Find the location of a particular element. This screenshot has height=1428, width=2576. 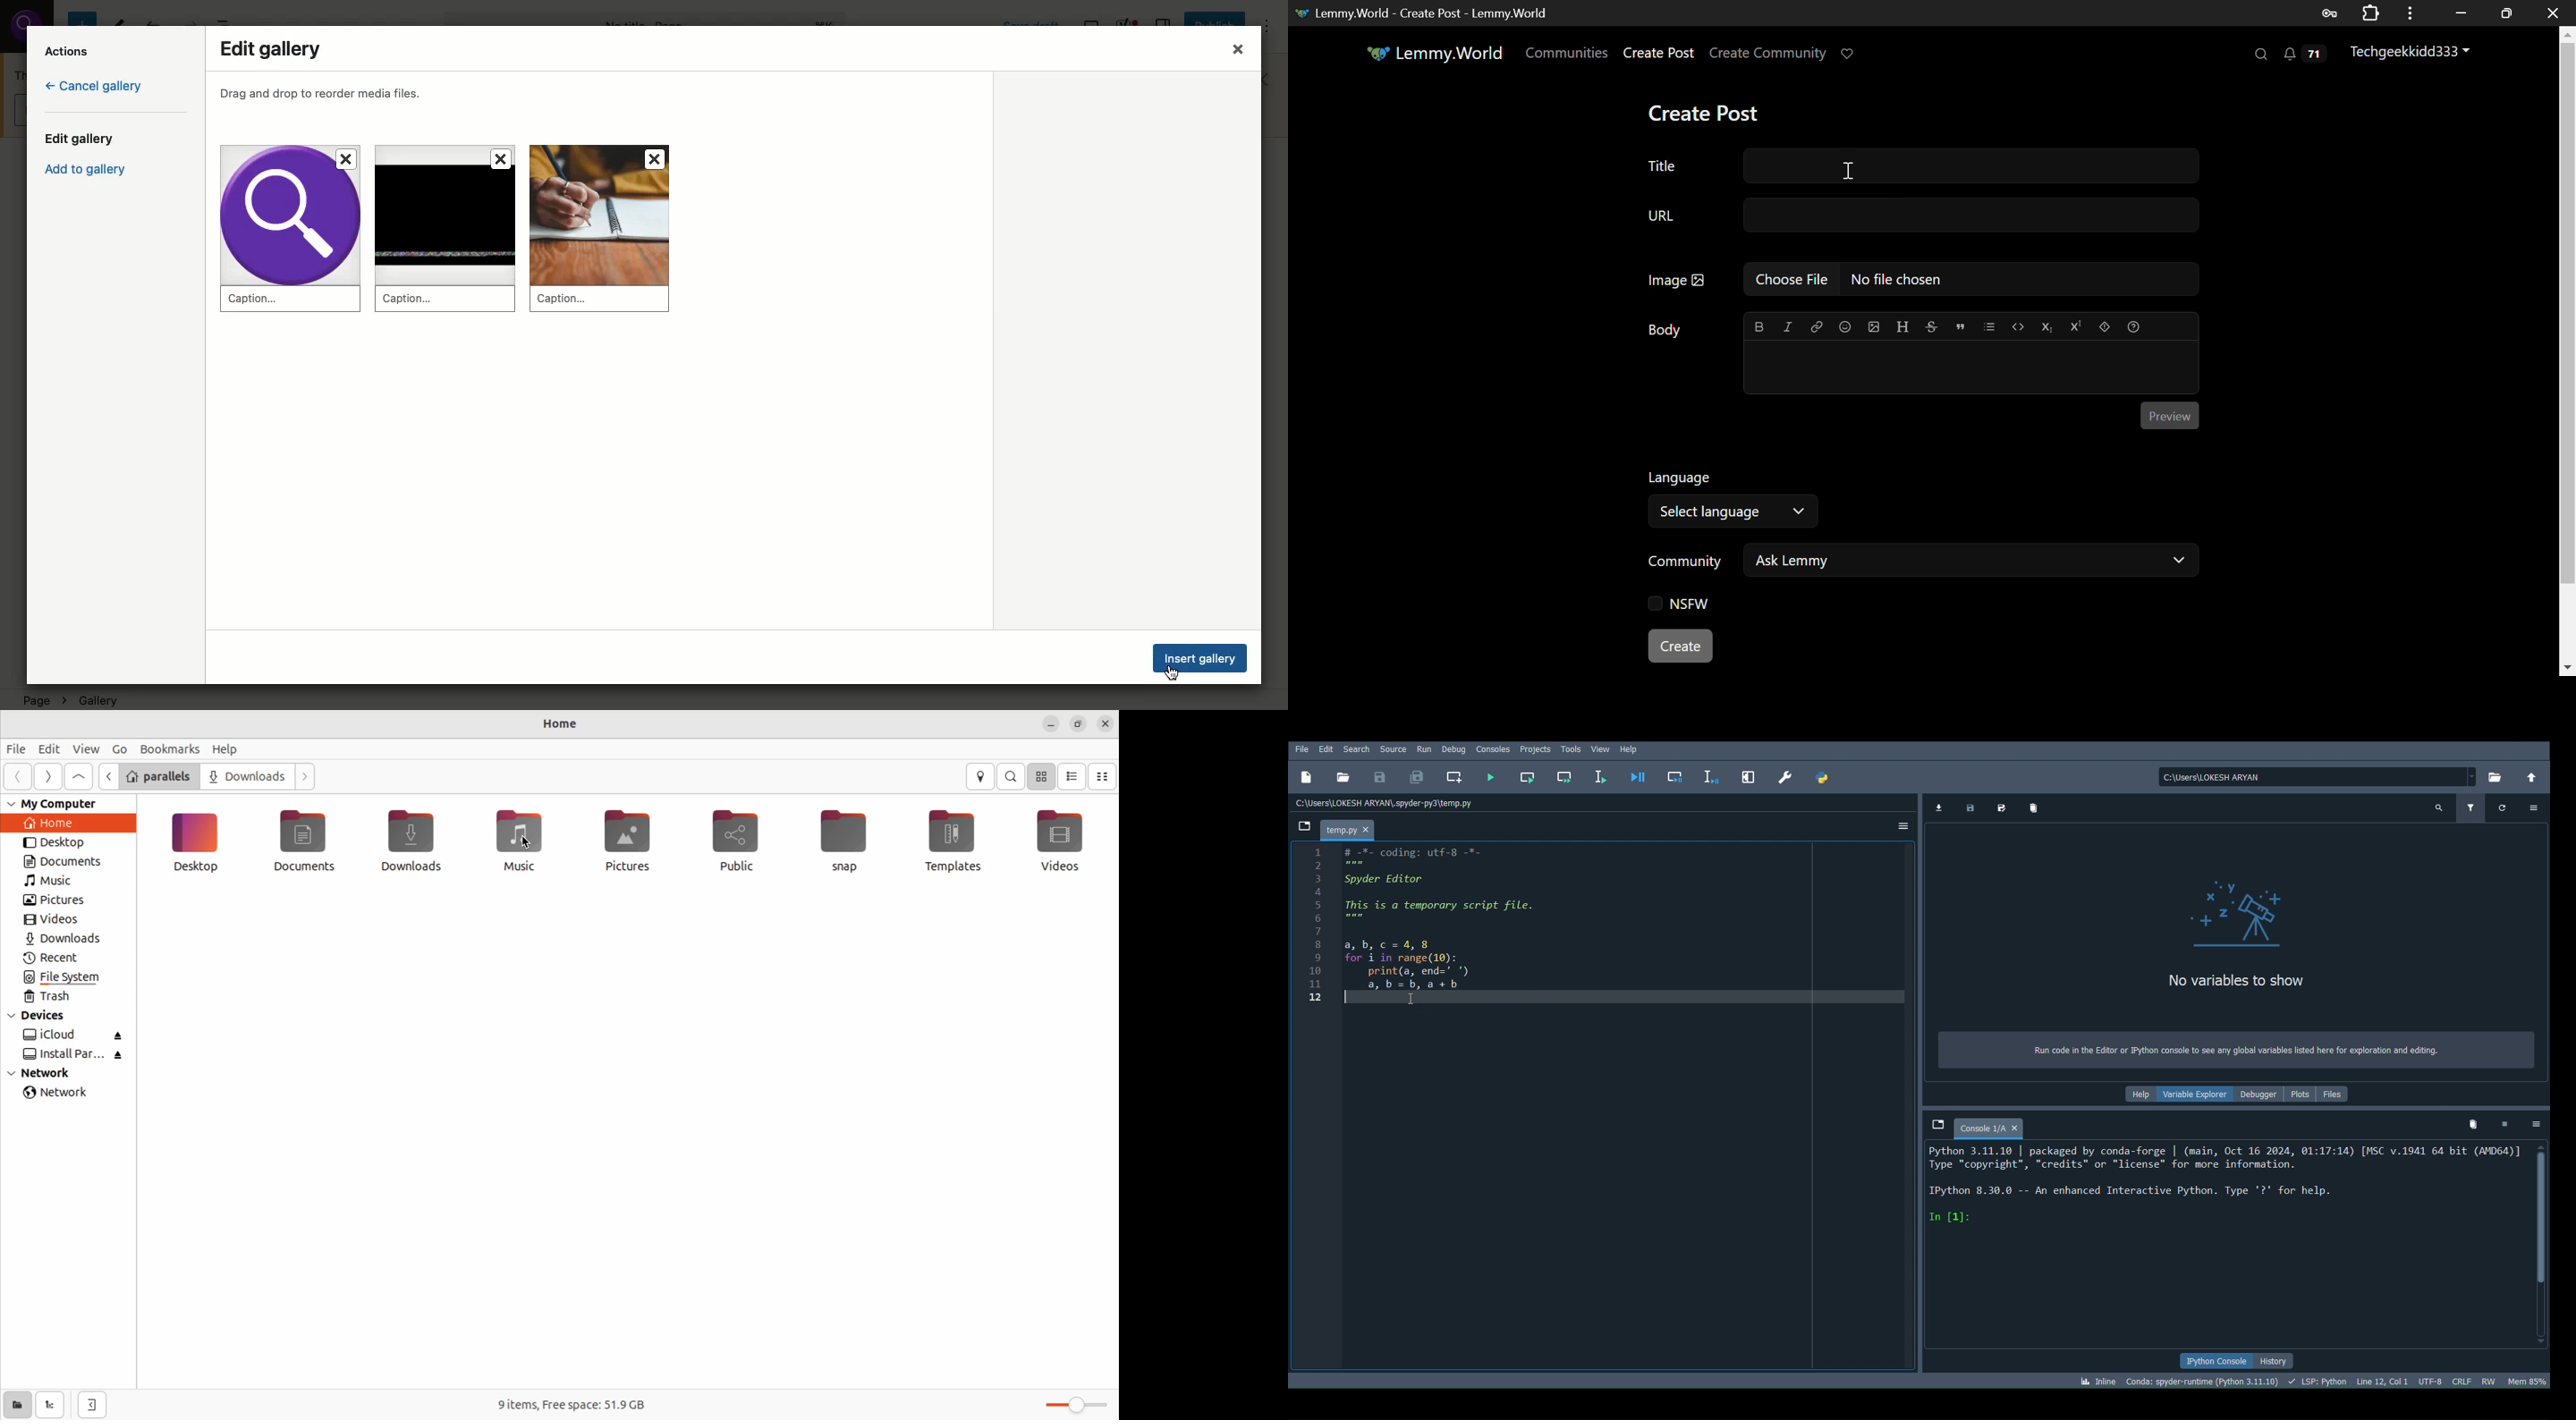

Plots is located at coordinates (2302, 1093).